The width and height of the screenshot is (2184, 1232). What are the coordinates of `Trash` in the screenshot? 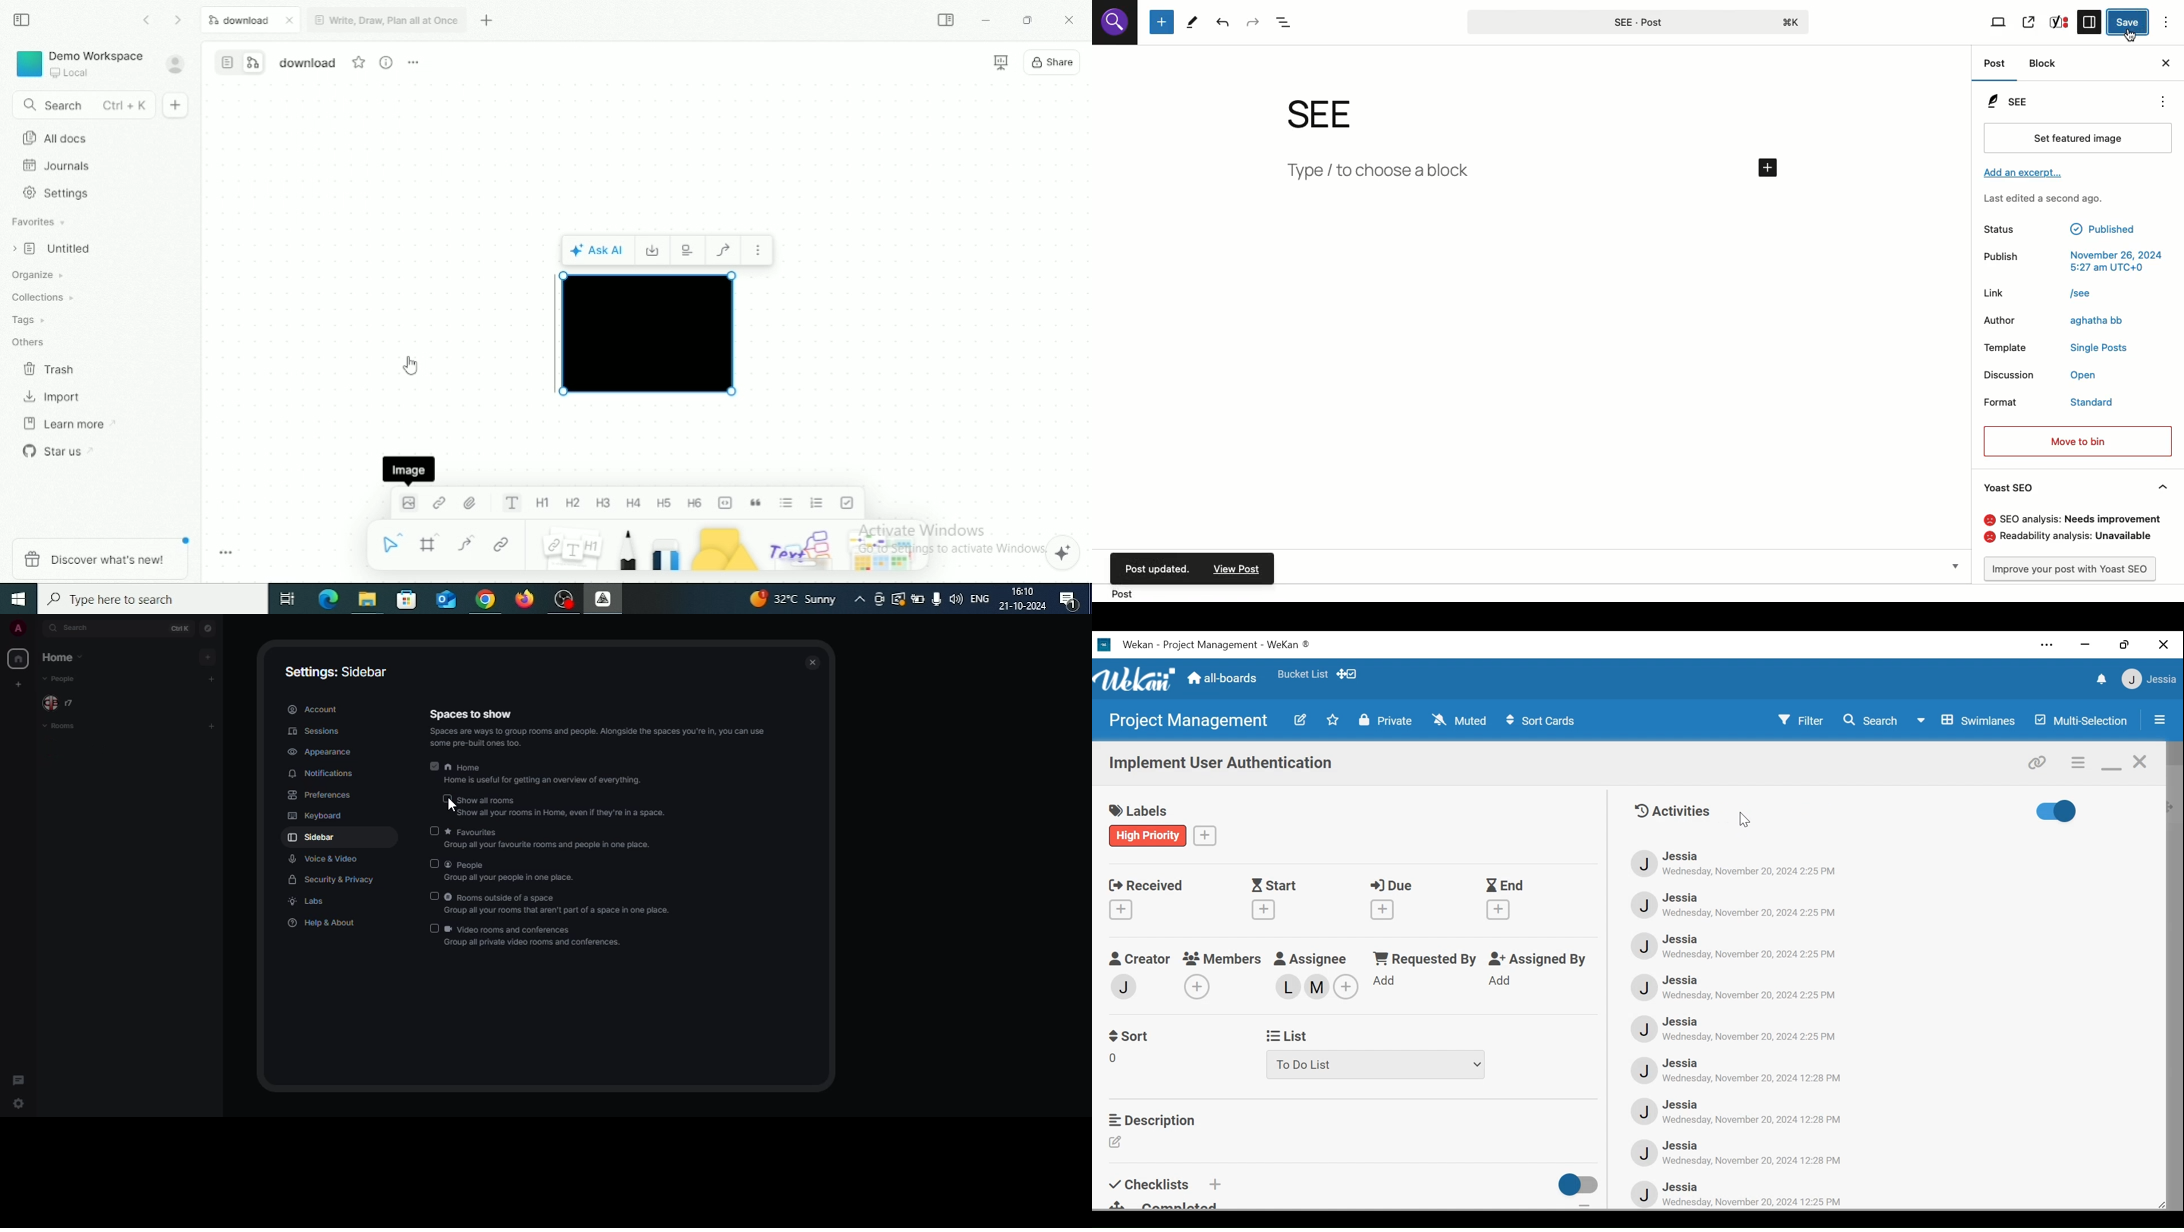 It's located at (51, 369).